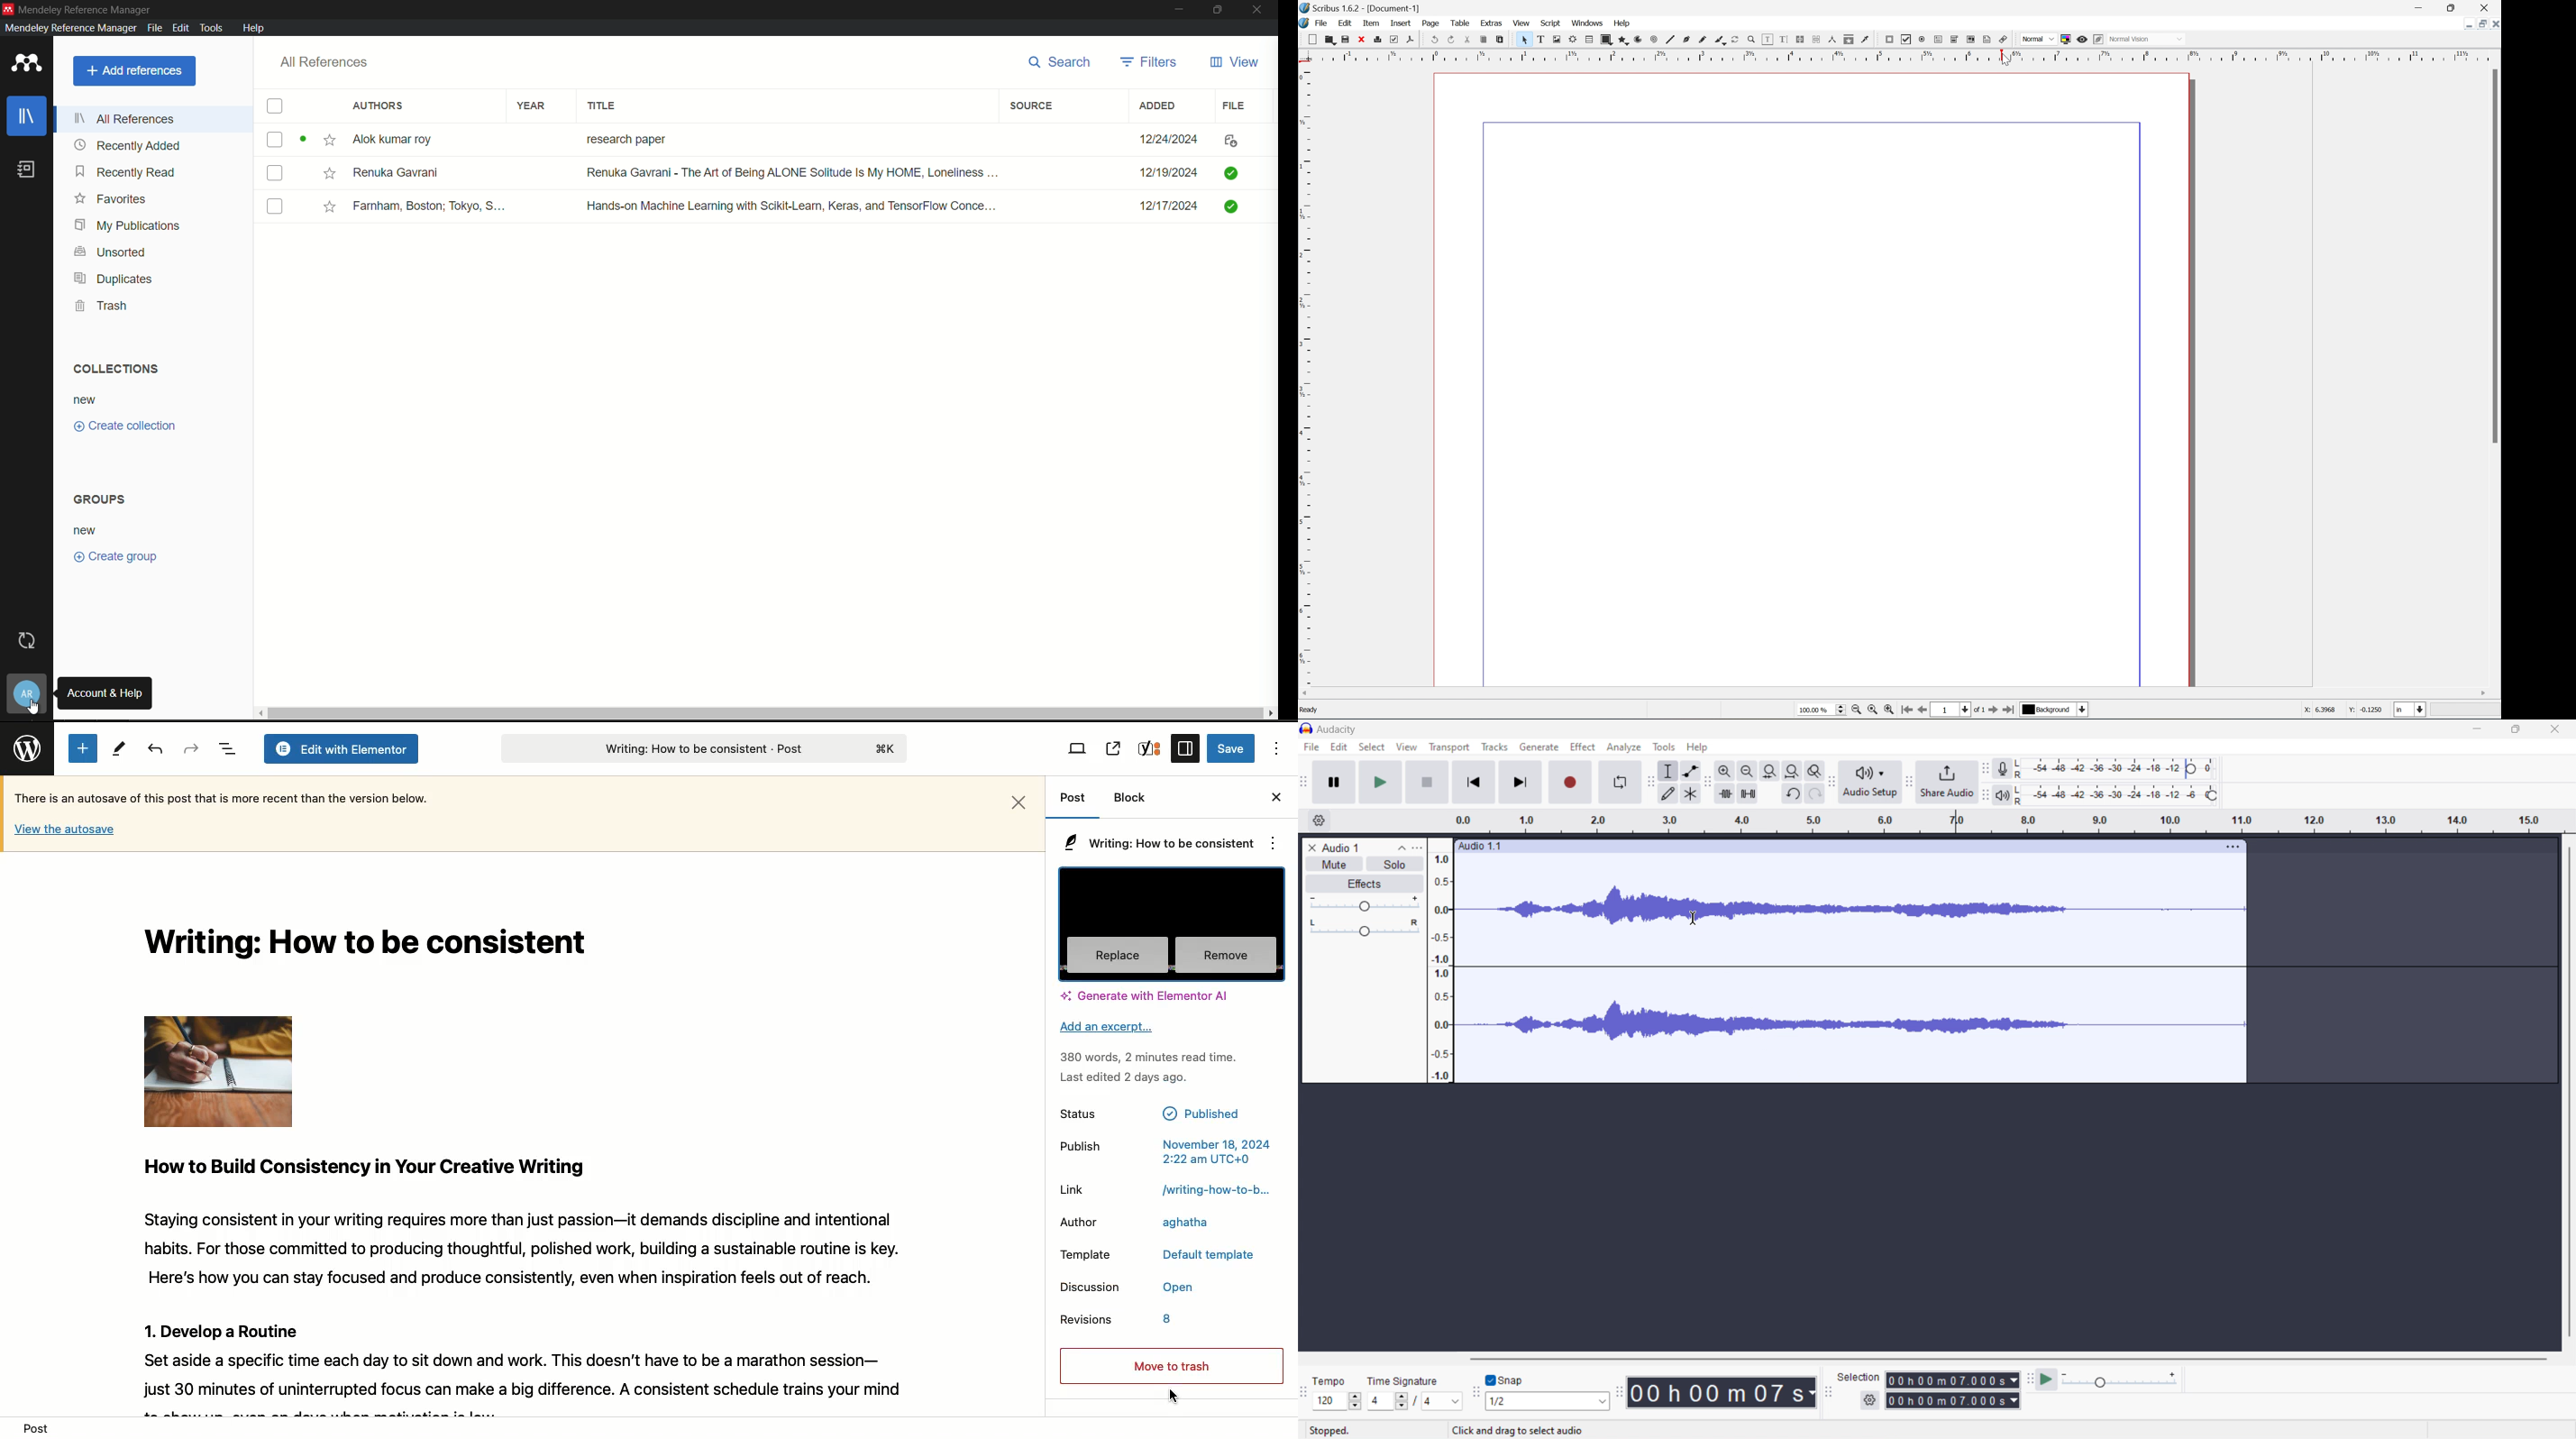  Describe the element at coordinates (1401, 847) in the screenshot. I see `collapse` at that location.